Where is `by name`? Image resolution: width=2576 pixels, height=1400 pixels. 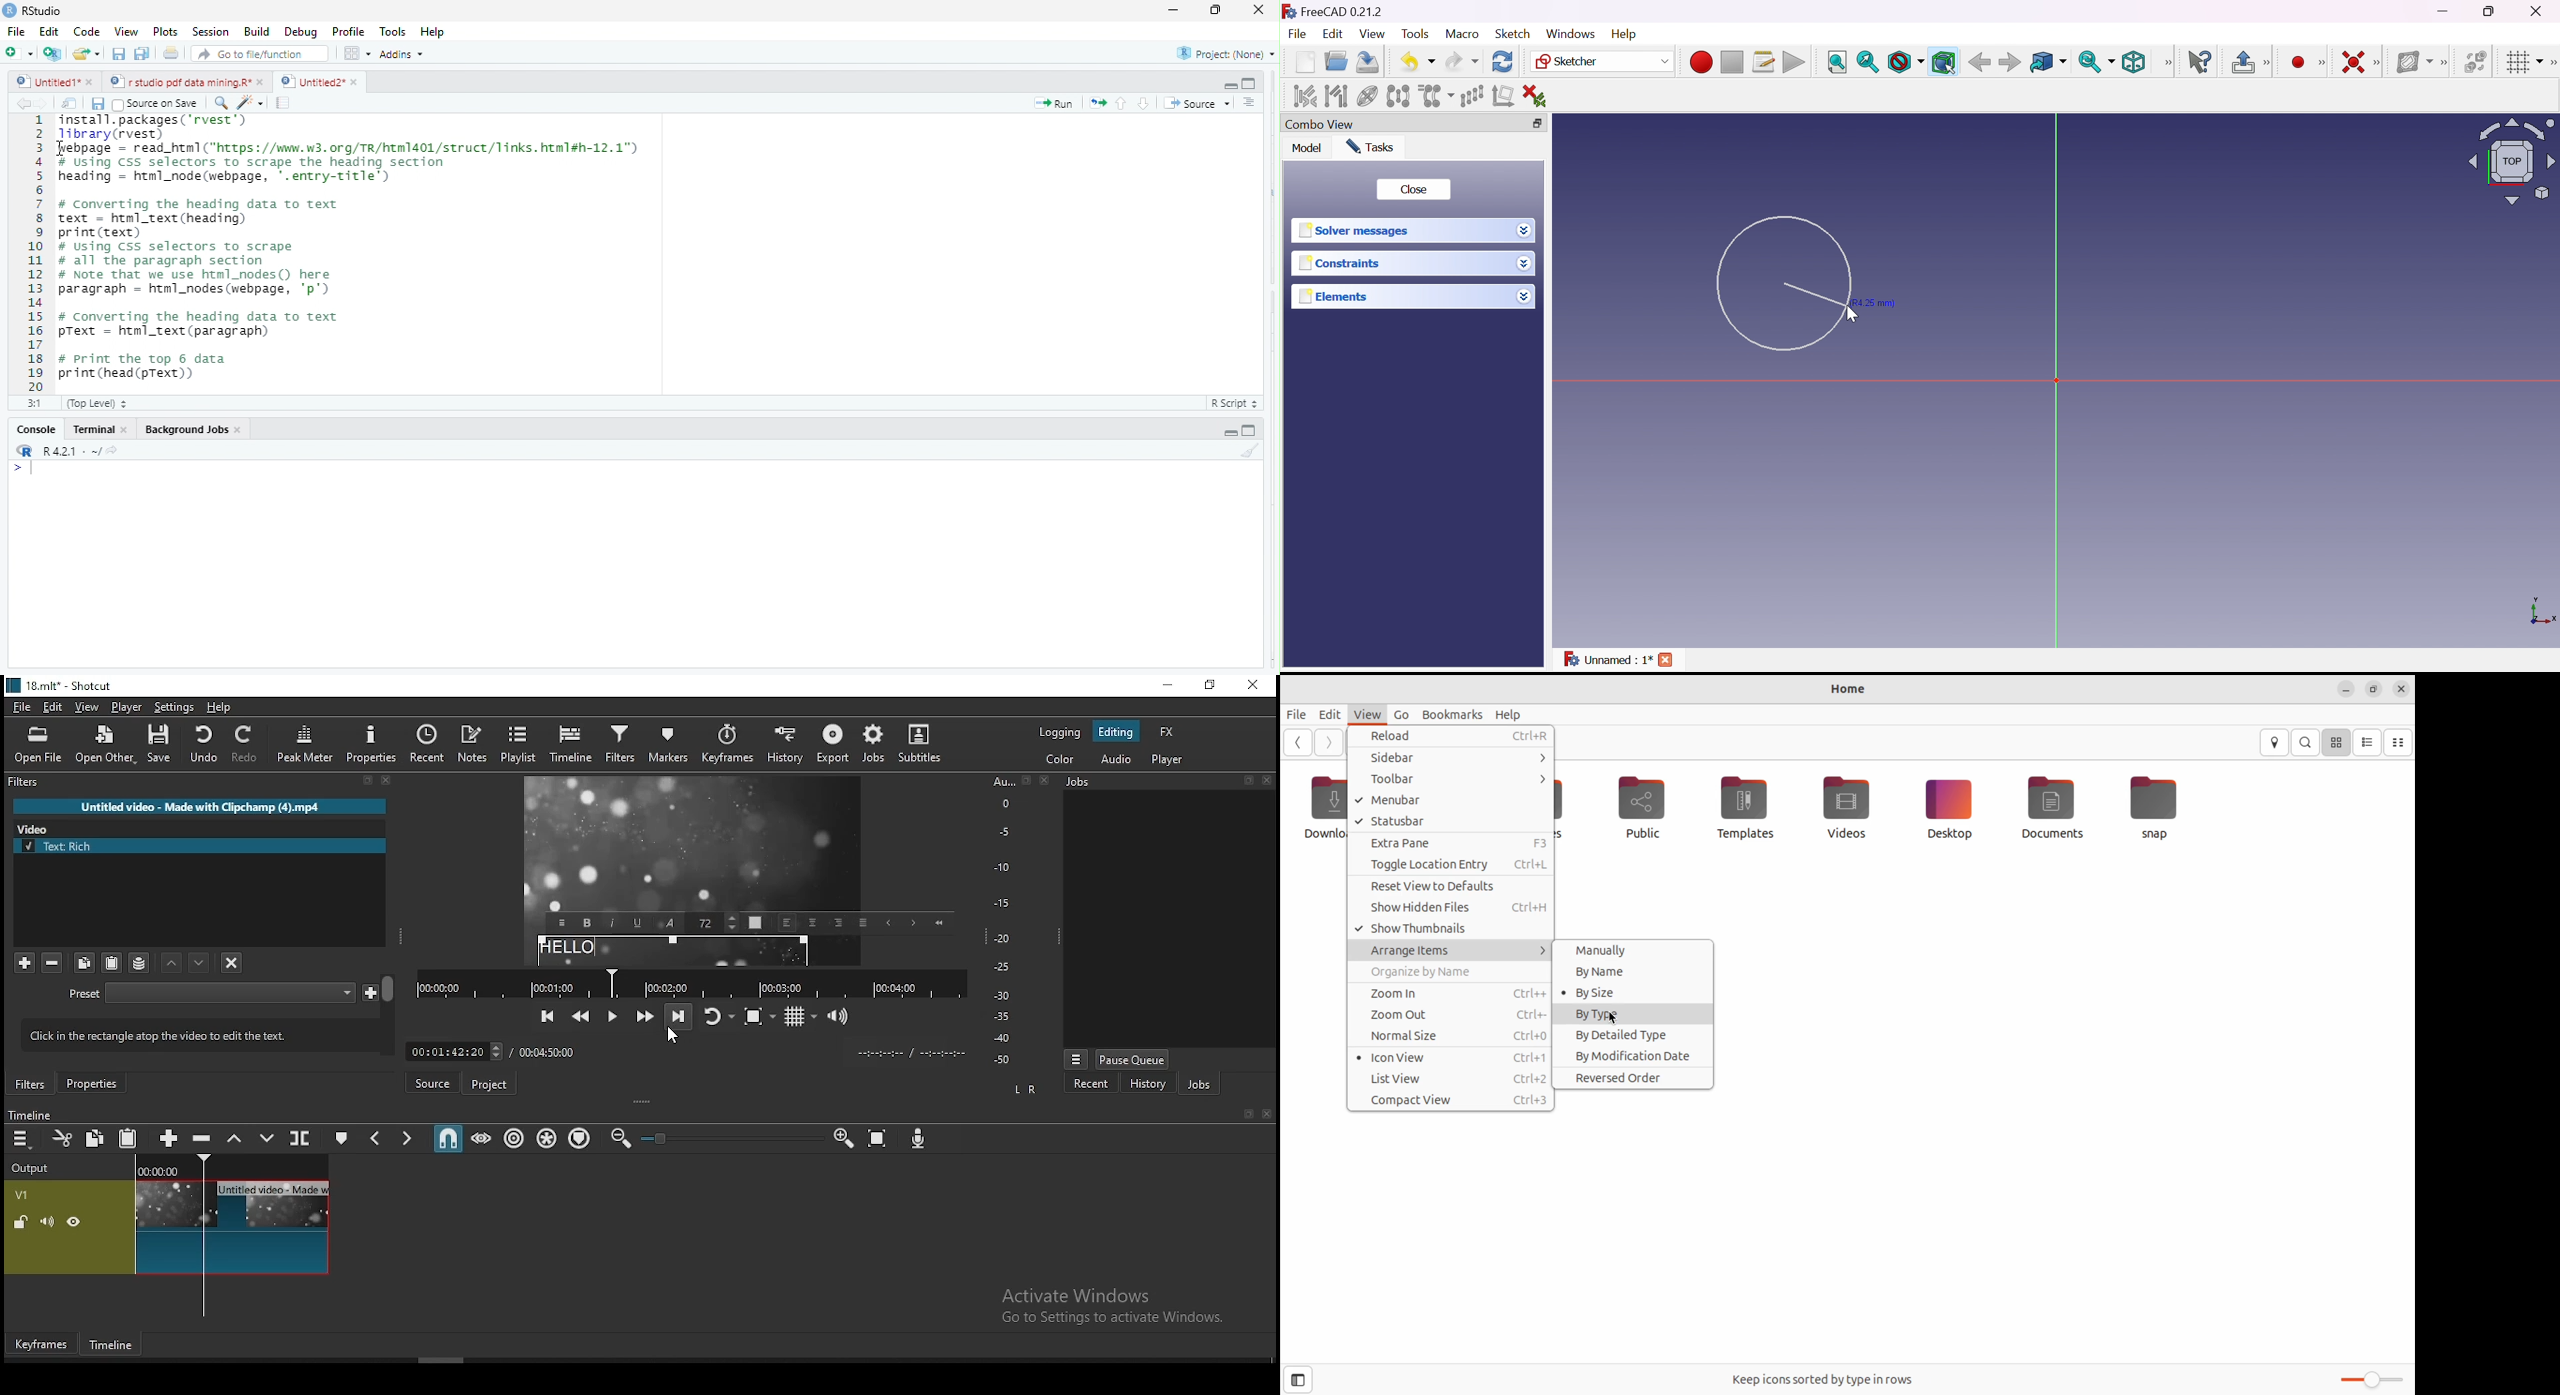
by name is located at coordinates (1634, 970).